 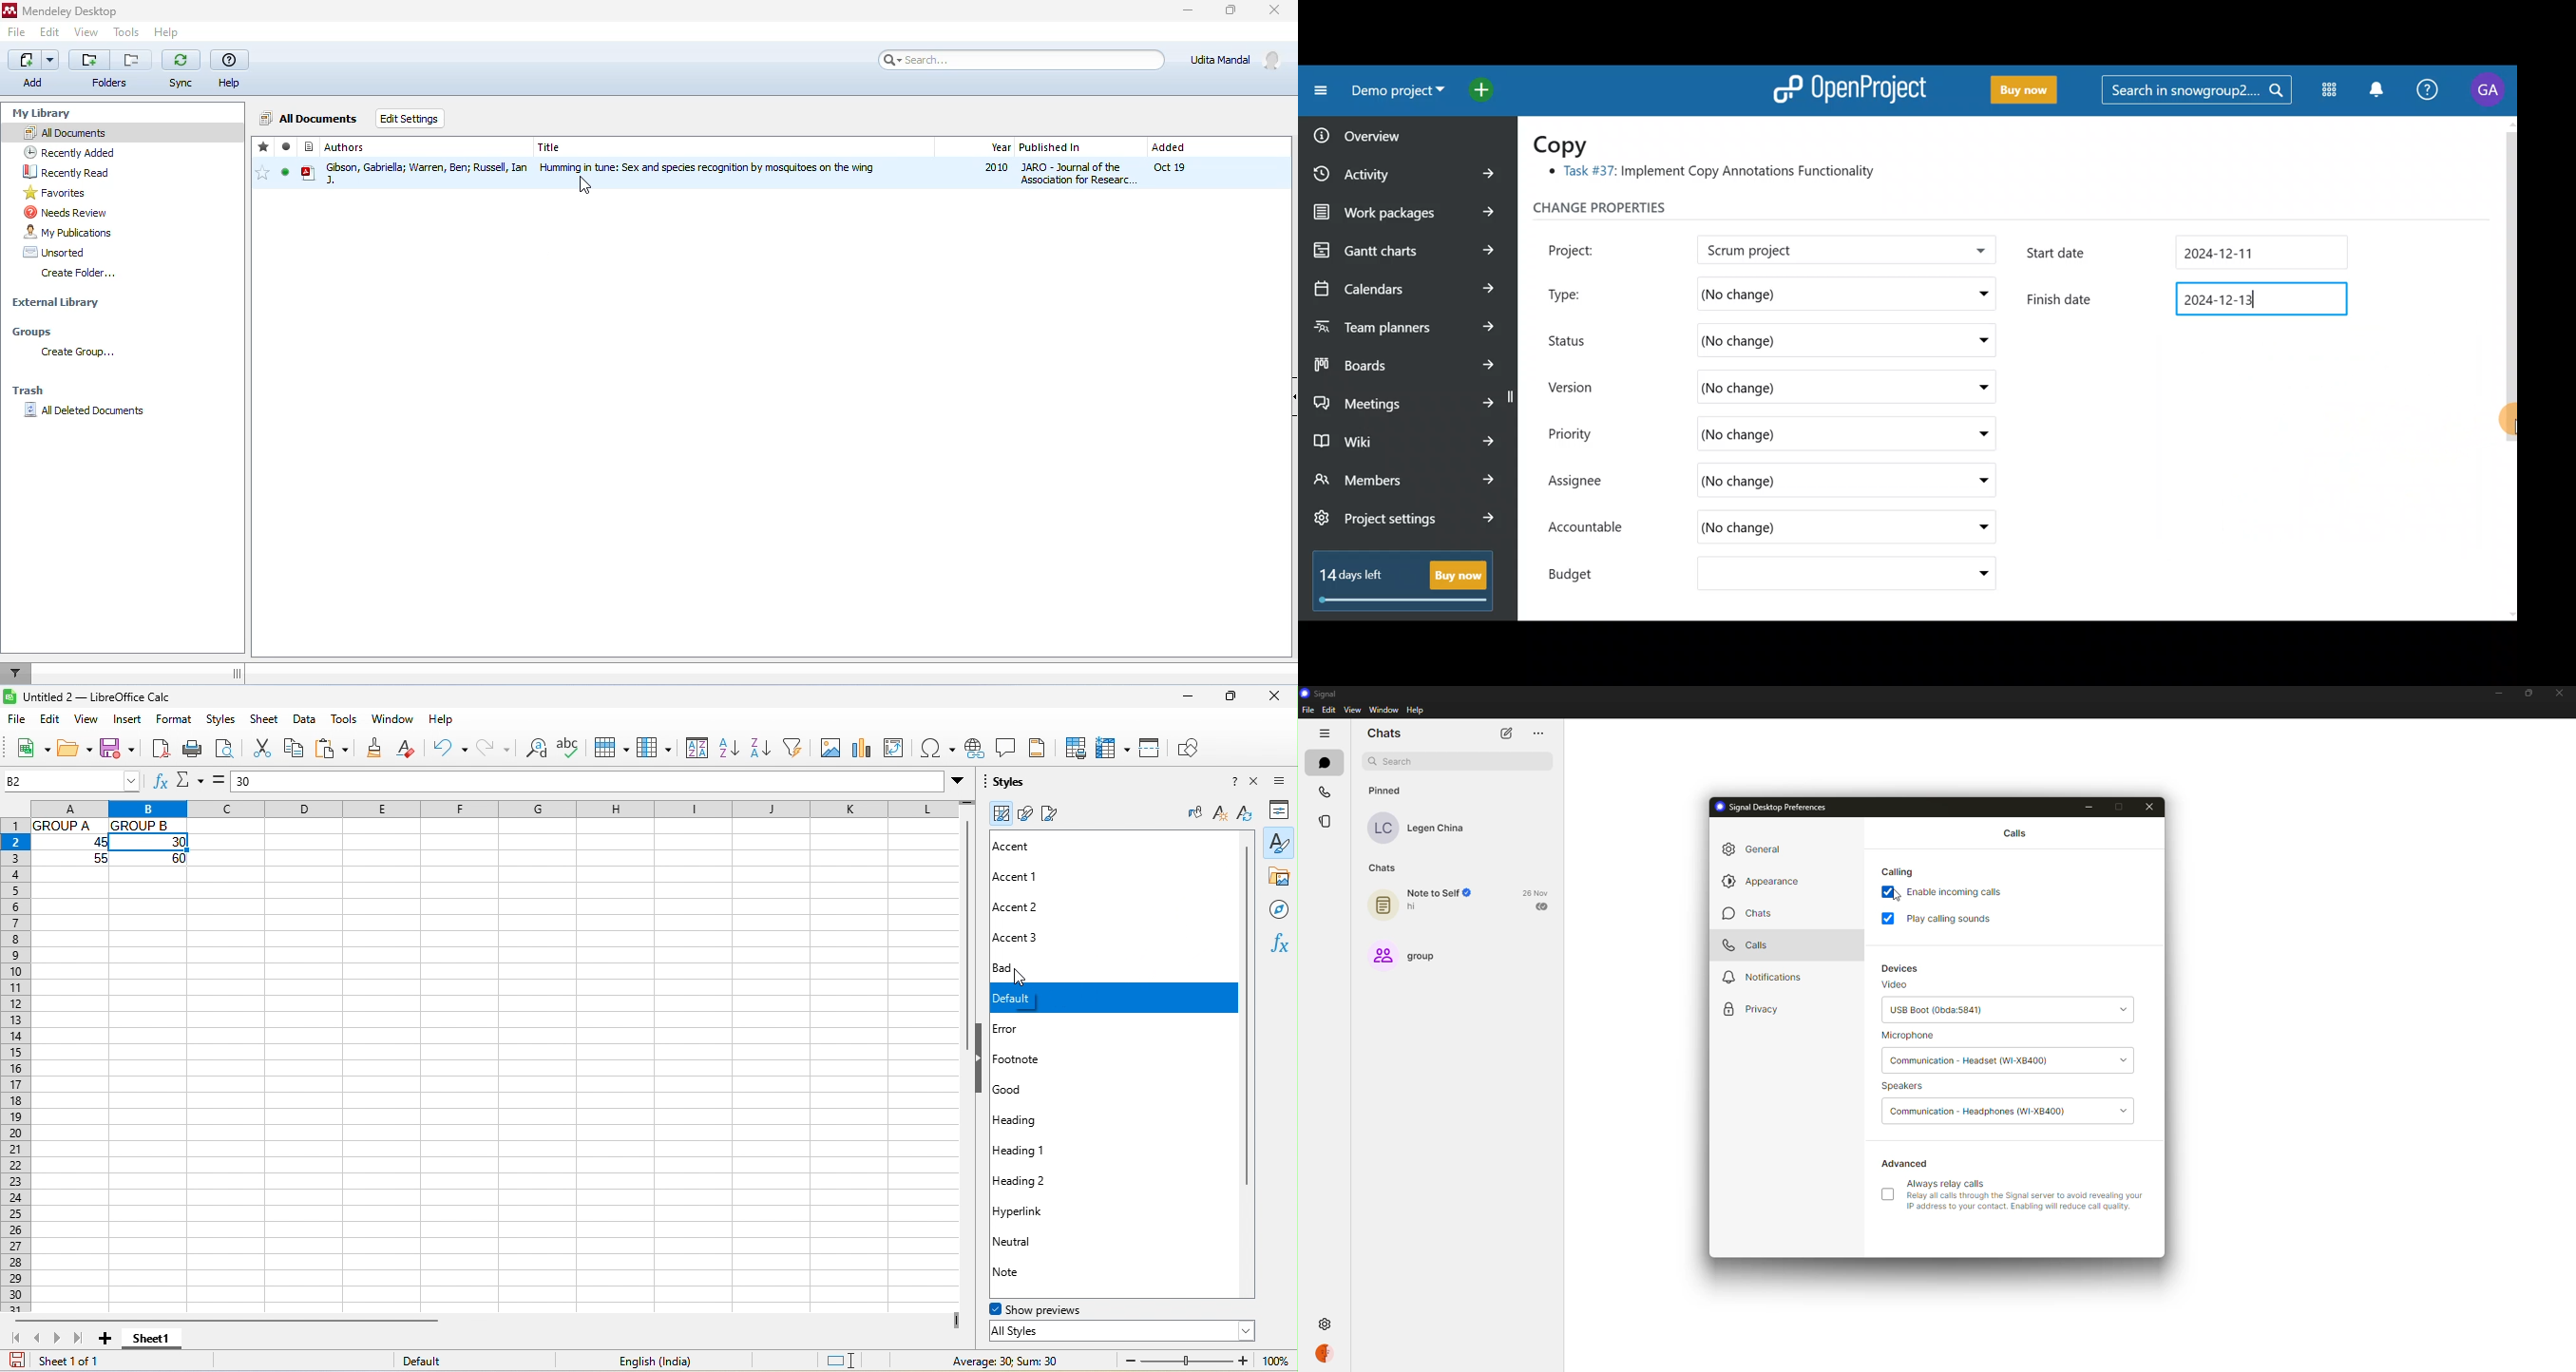 I want to click on fill format, so click(x=1193, y=814).